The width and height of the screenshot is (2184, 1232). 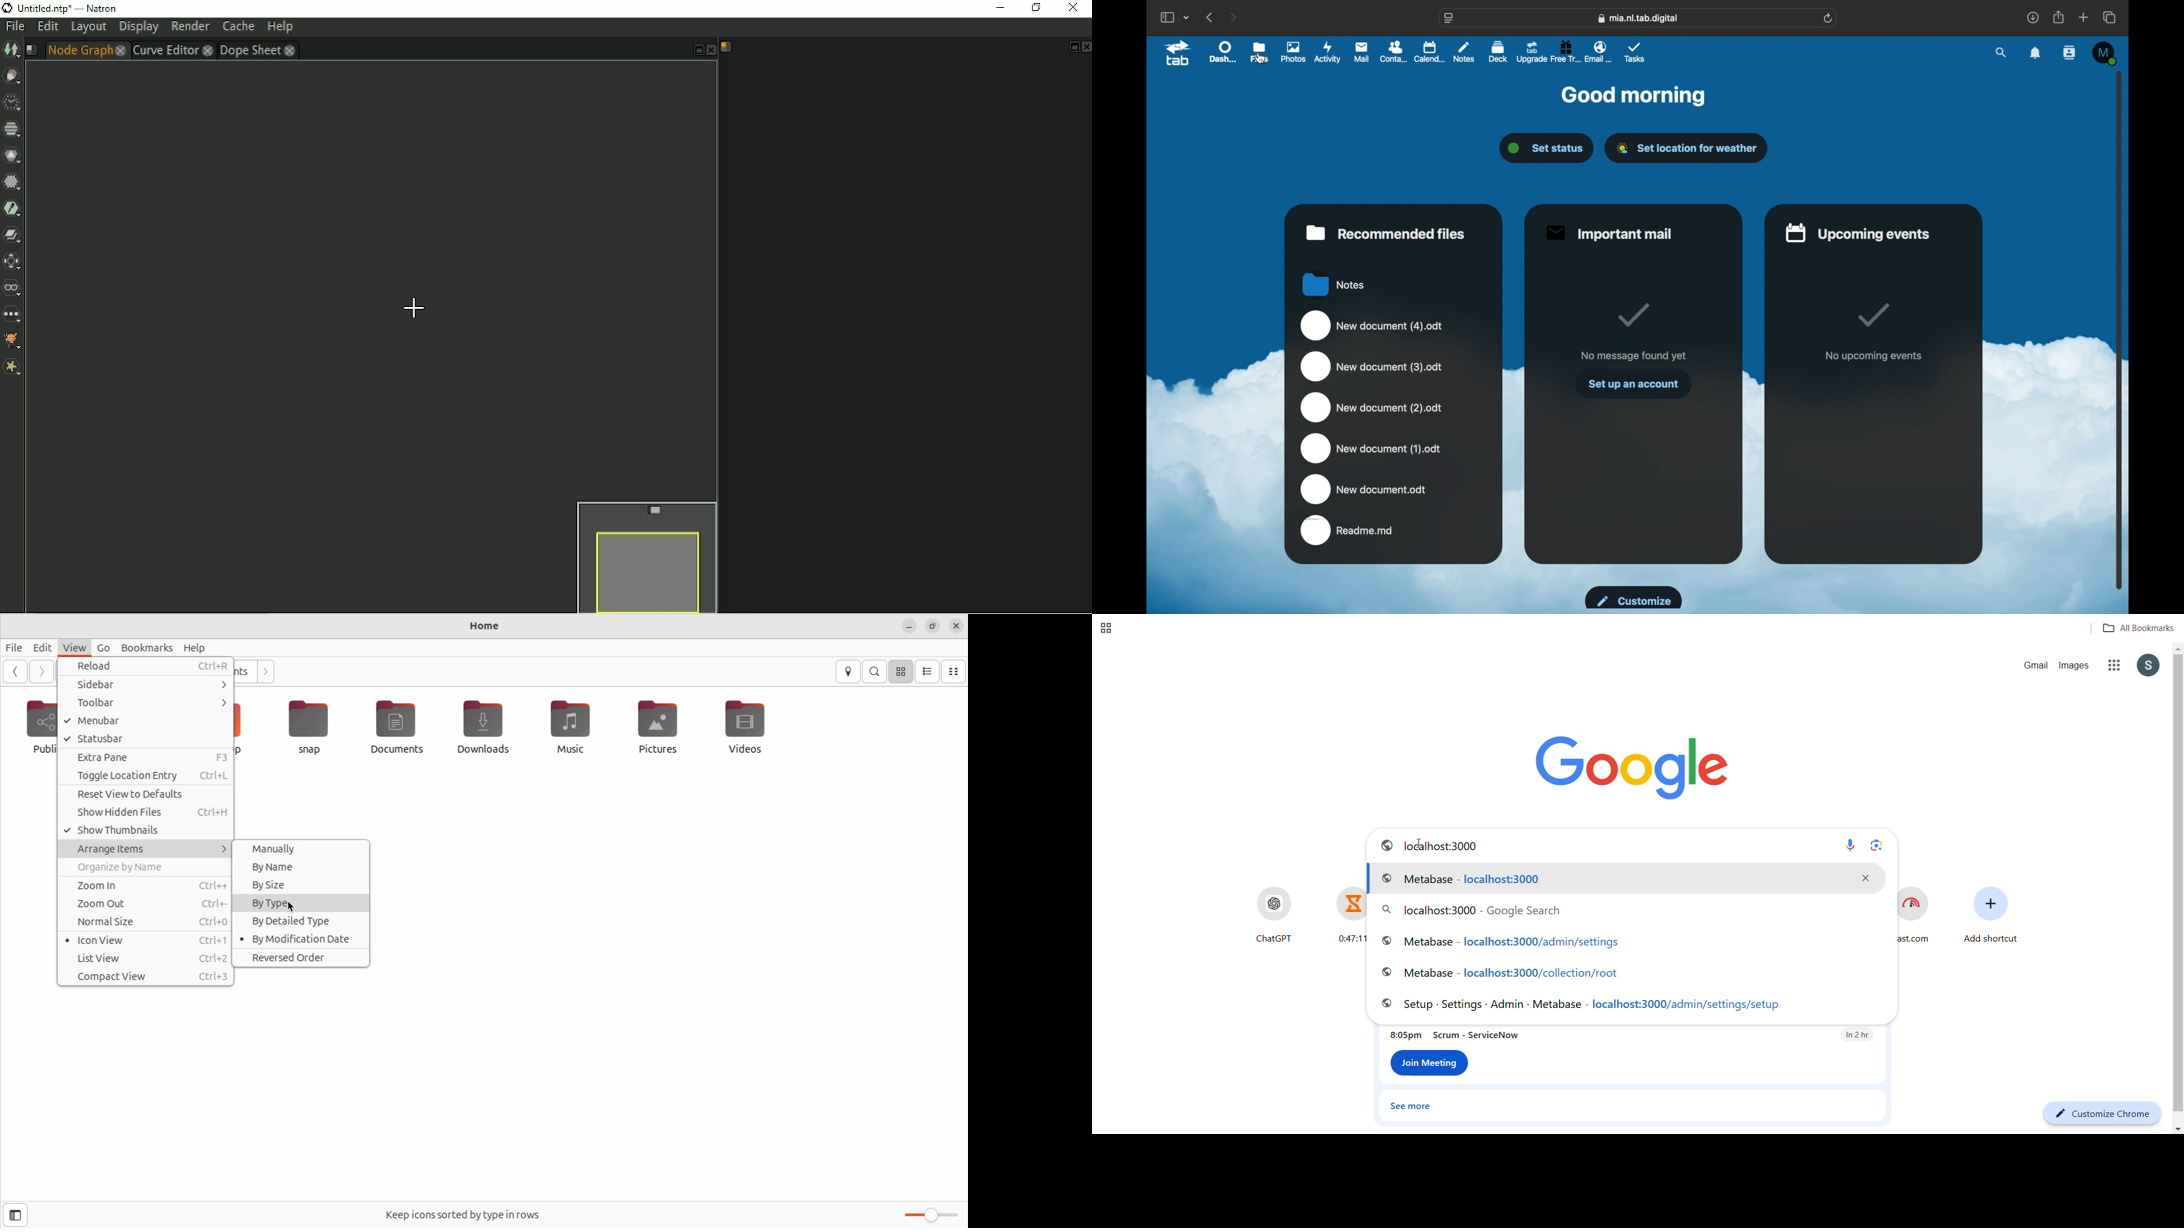 What do you see at coordinates (2148, 666) in the screenshot?
I see `google id options` at bounding box center [2148, 666].